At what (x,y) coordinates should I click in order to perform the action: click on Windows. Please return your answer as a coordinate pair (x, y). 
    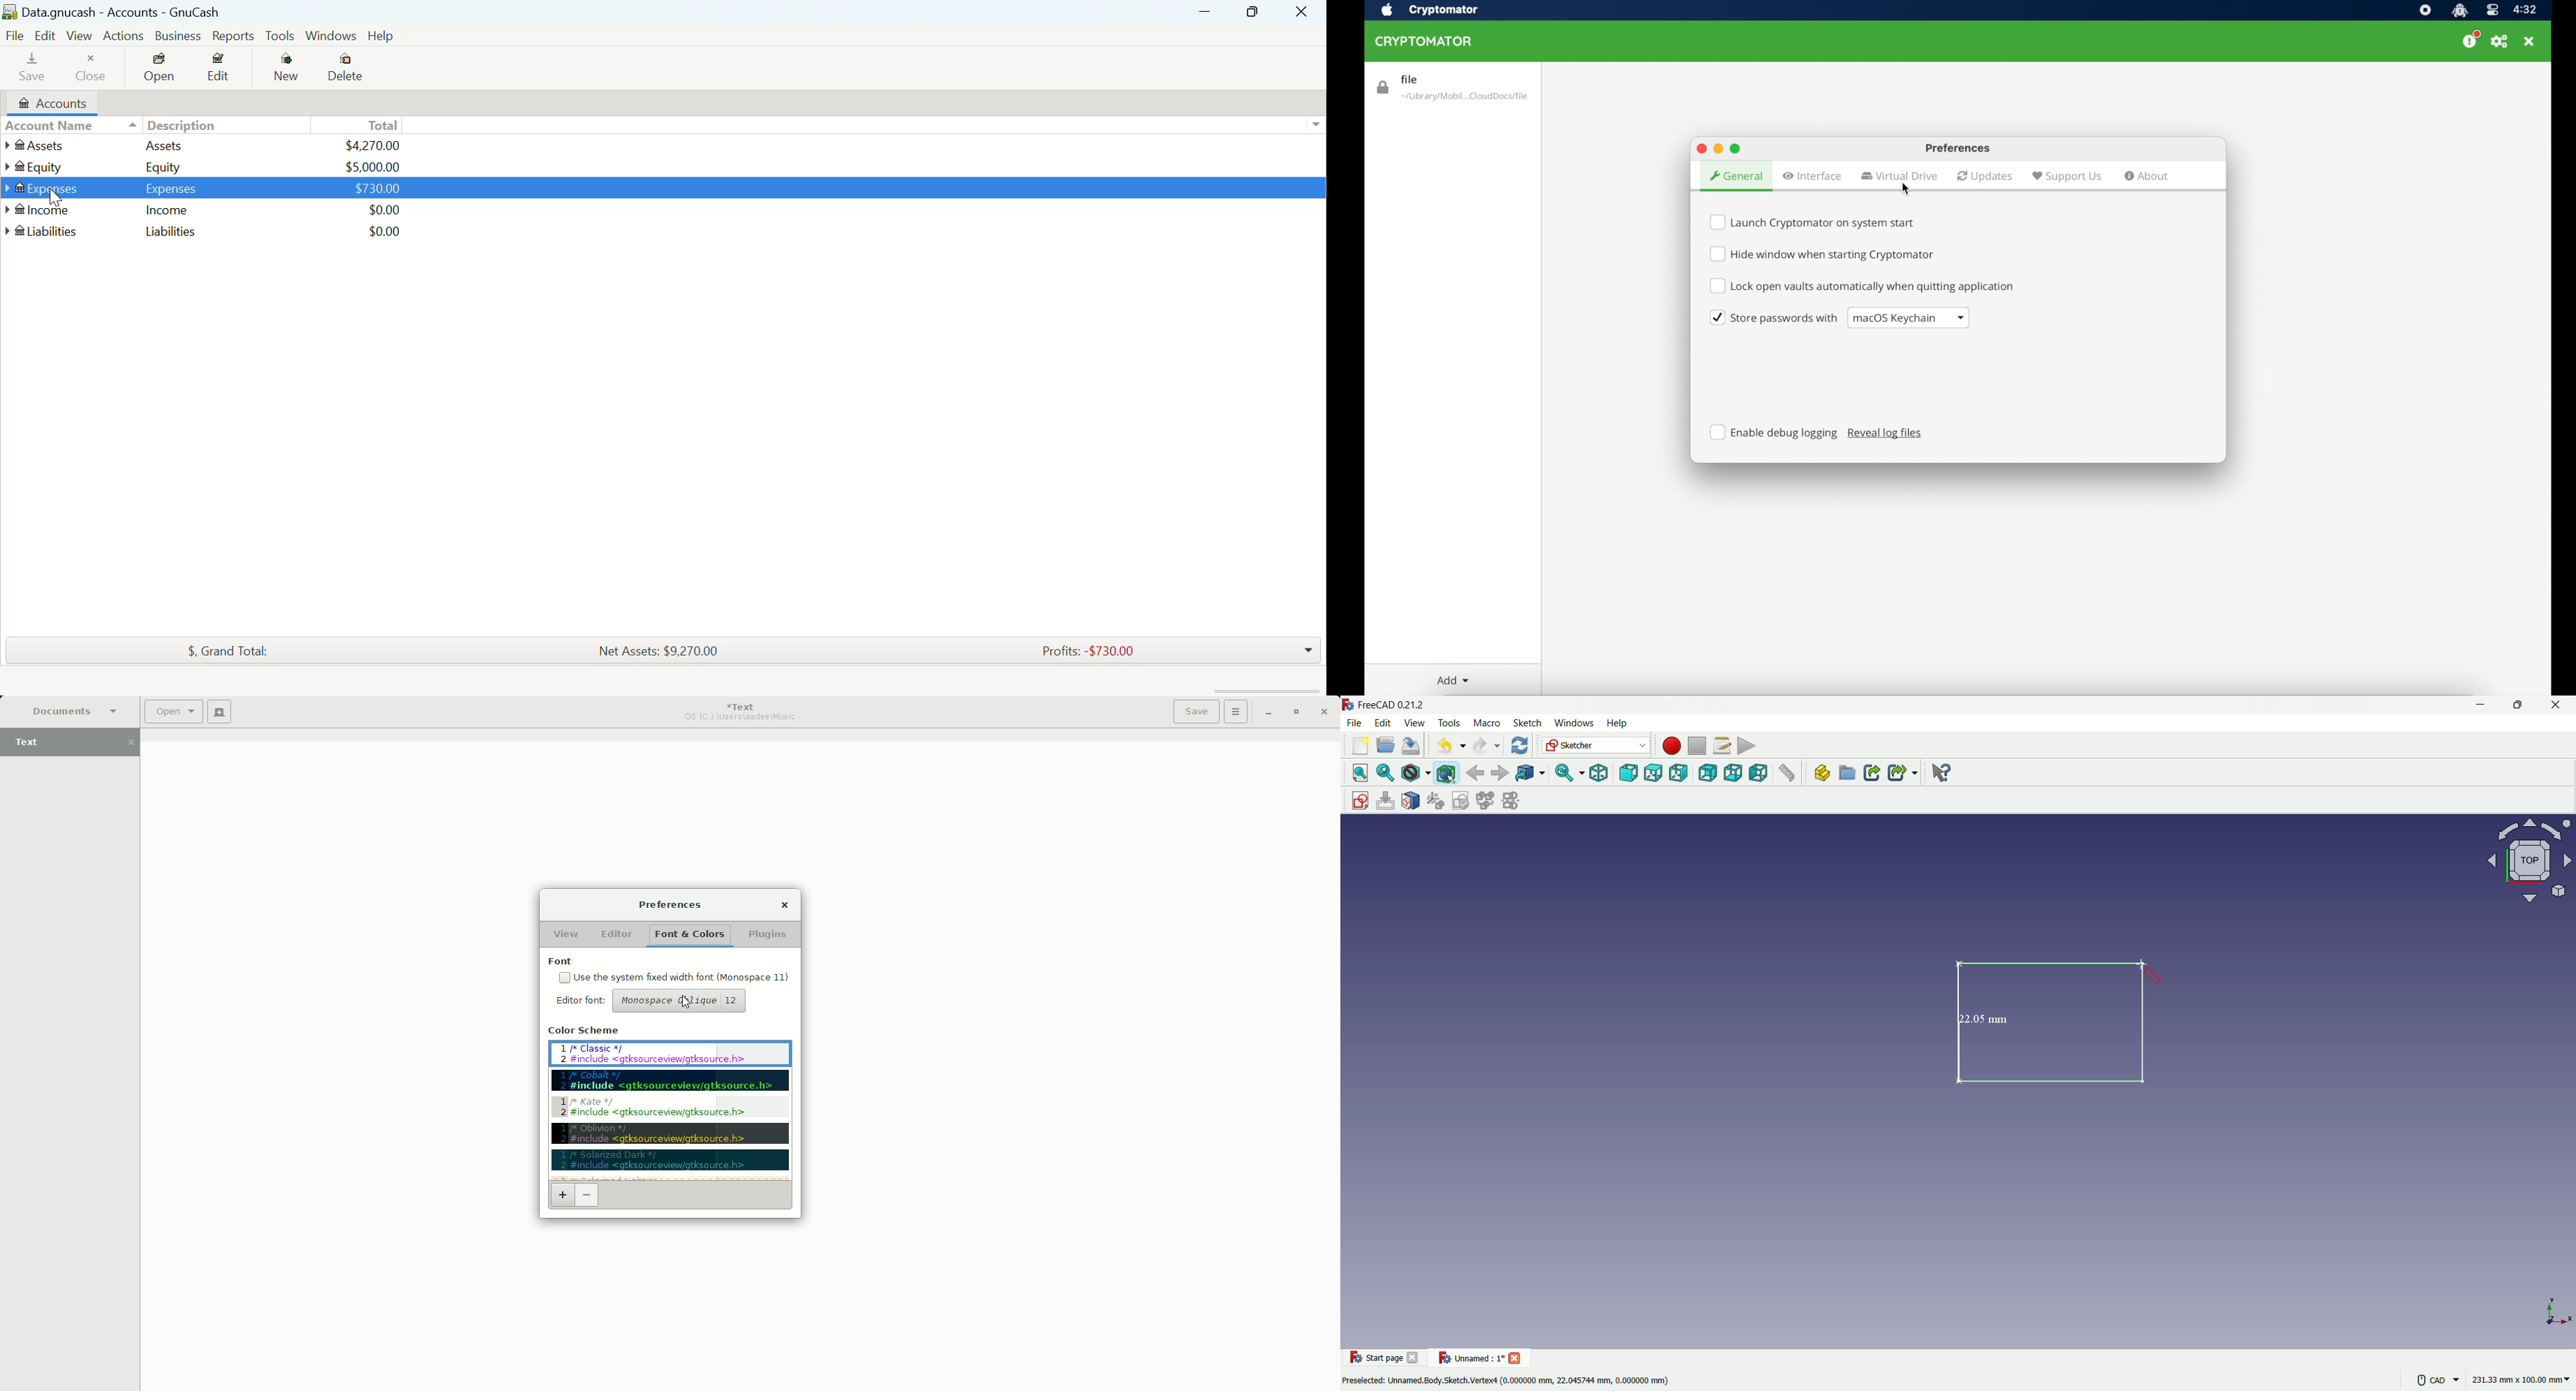
    Looking at the image, I should click on (329, 35).